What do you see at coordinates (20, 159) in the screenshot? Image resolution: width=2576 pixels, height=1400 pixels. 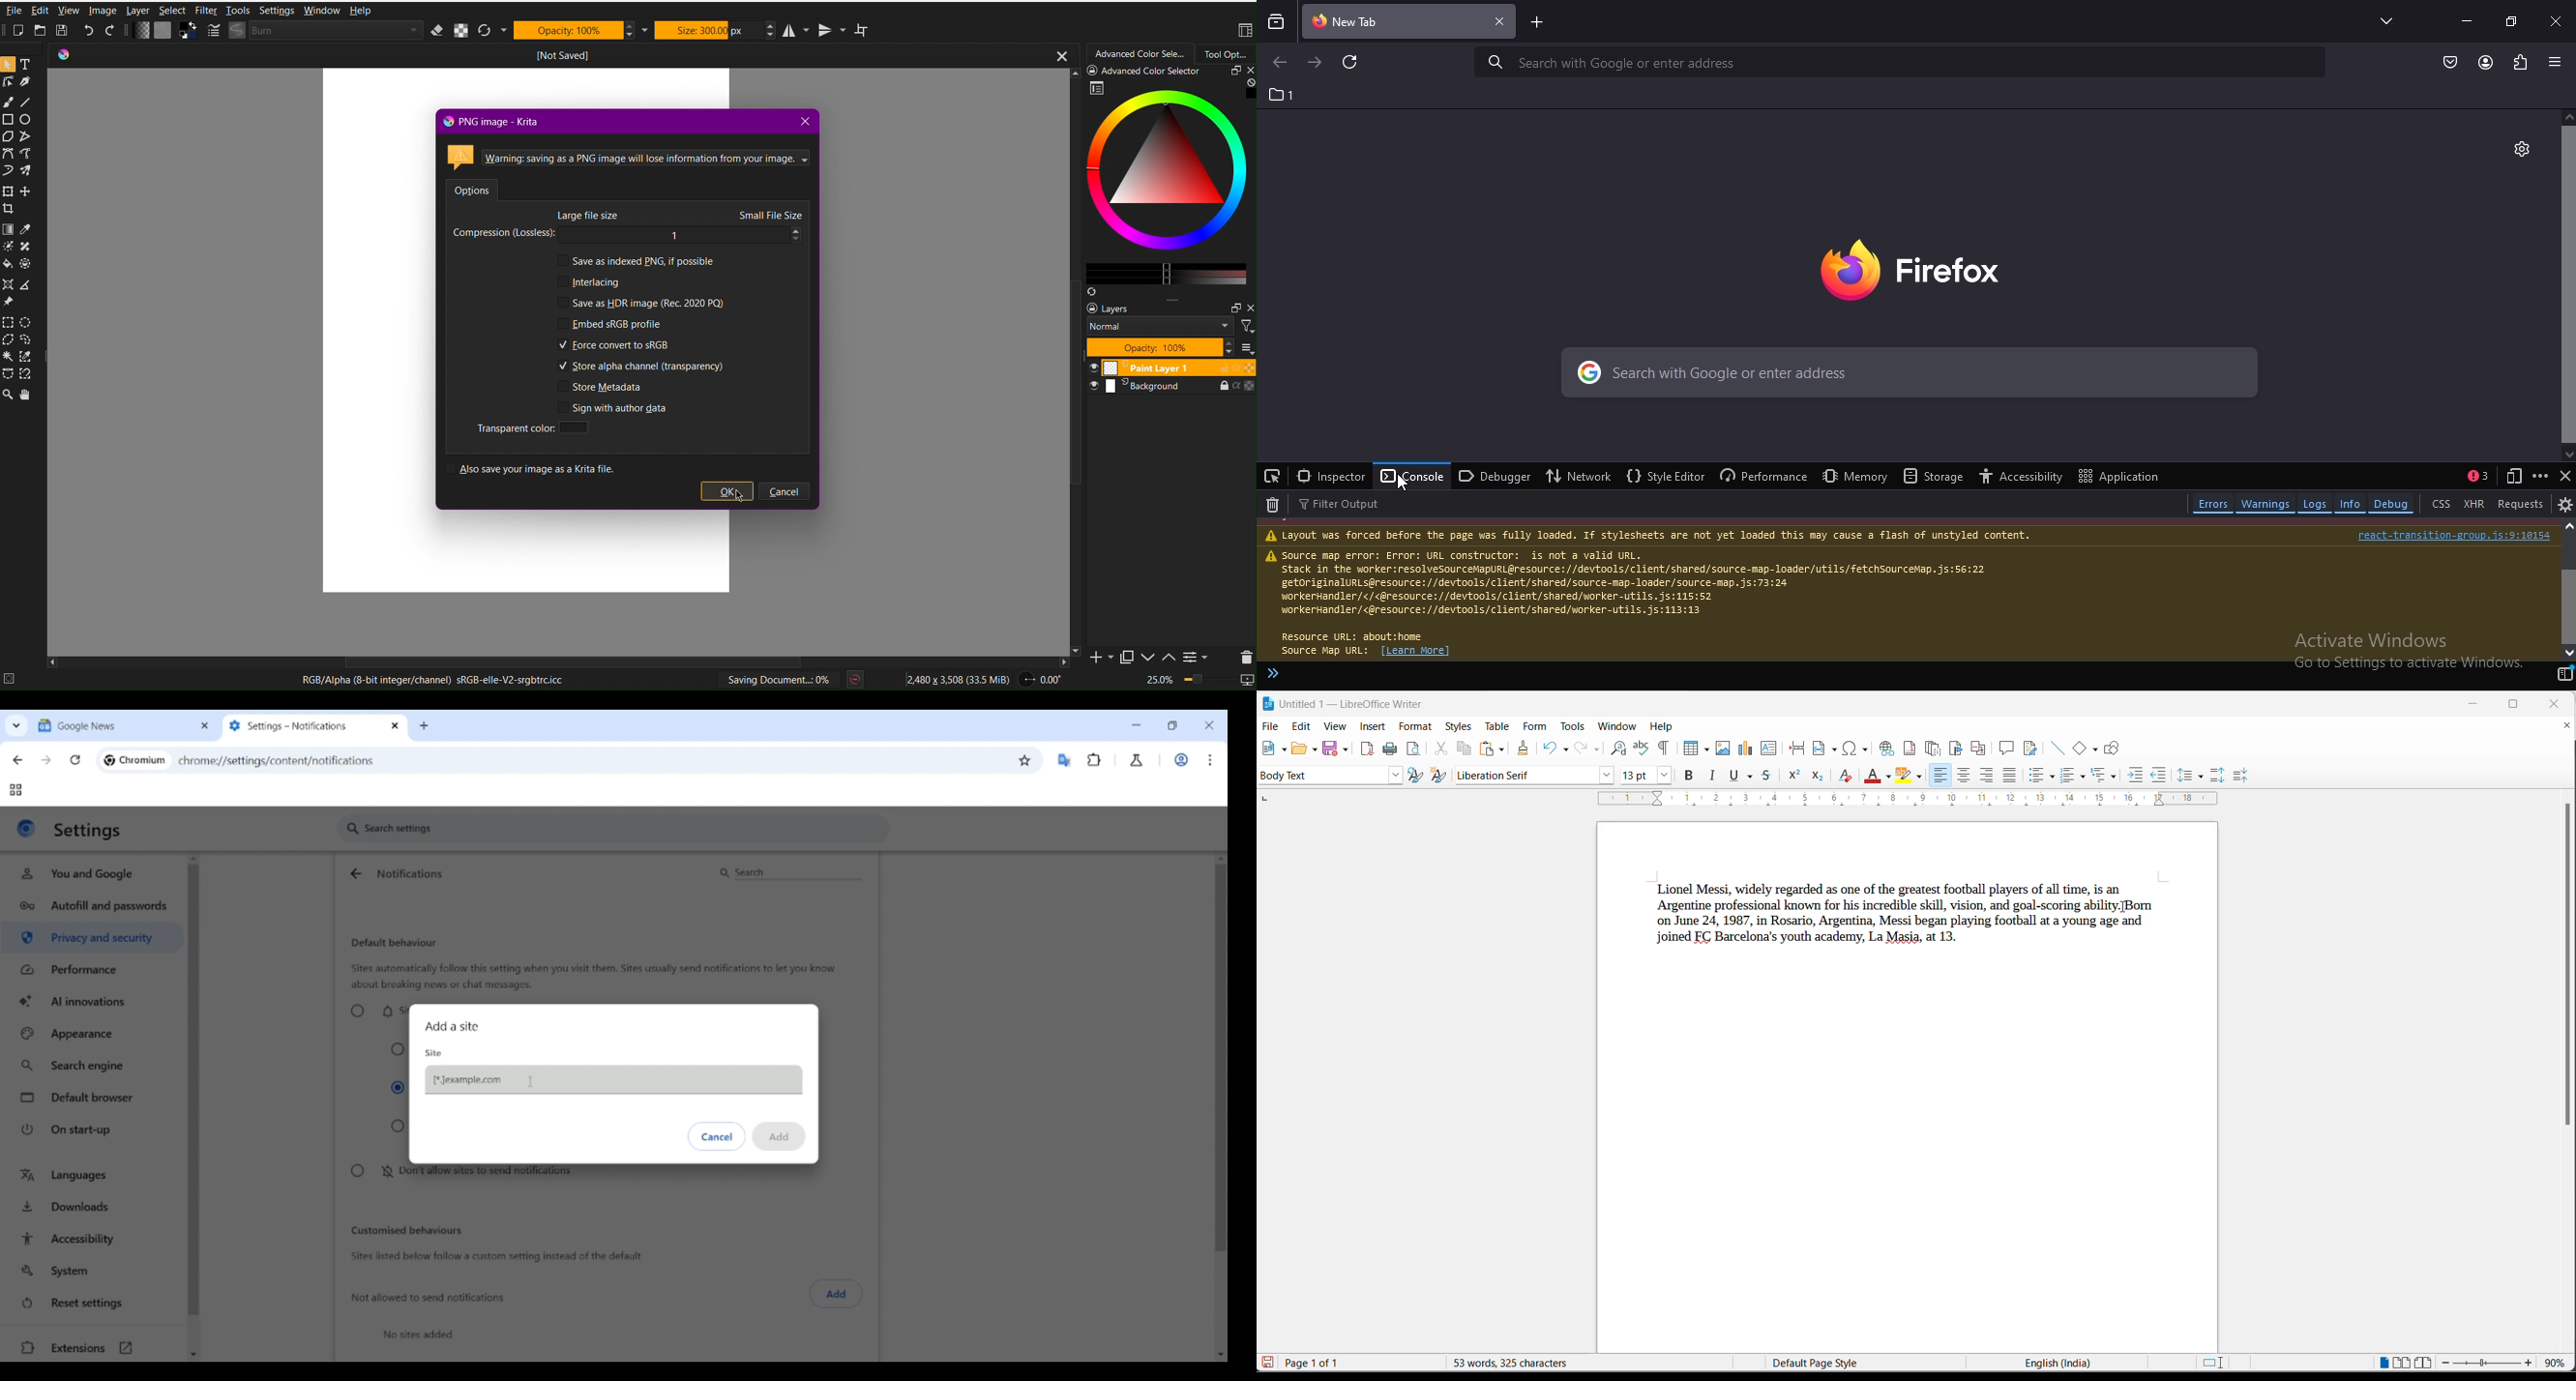 I see `Curve Tools` at bounding box center [20, 159].